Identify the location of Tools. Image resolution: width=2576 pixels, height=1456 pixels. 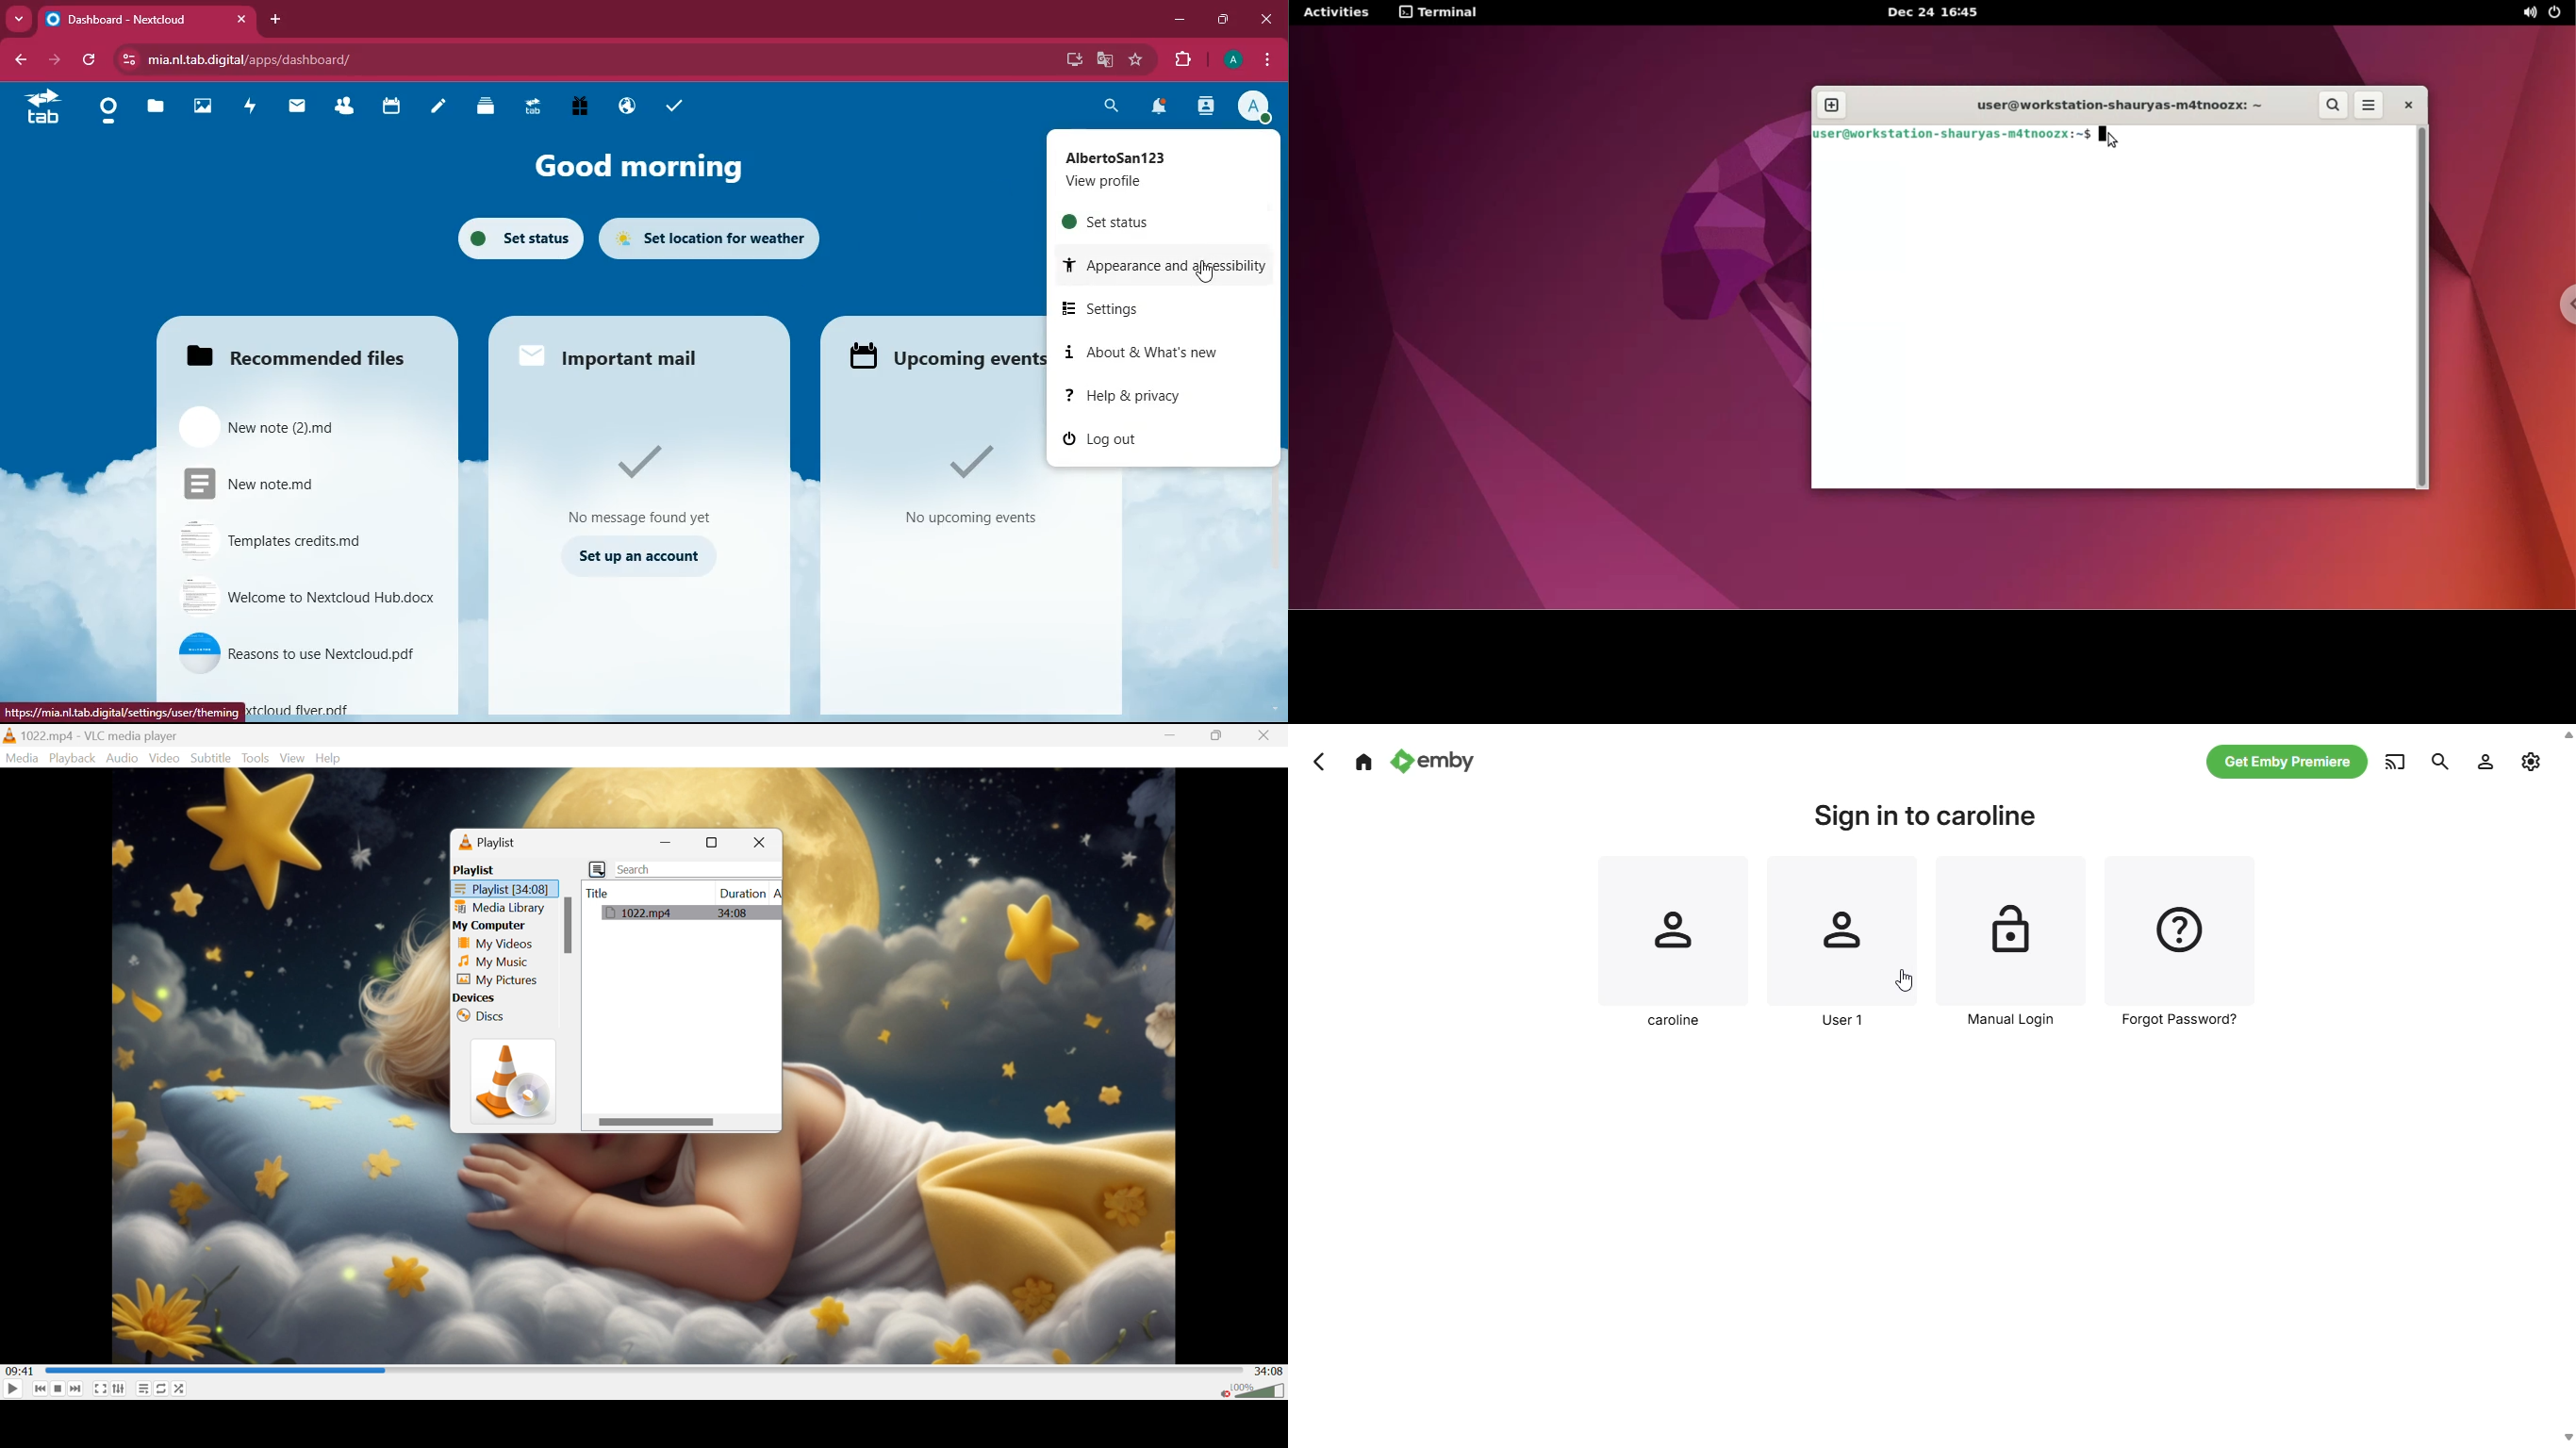
(256, 758).